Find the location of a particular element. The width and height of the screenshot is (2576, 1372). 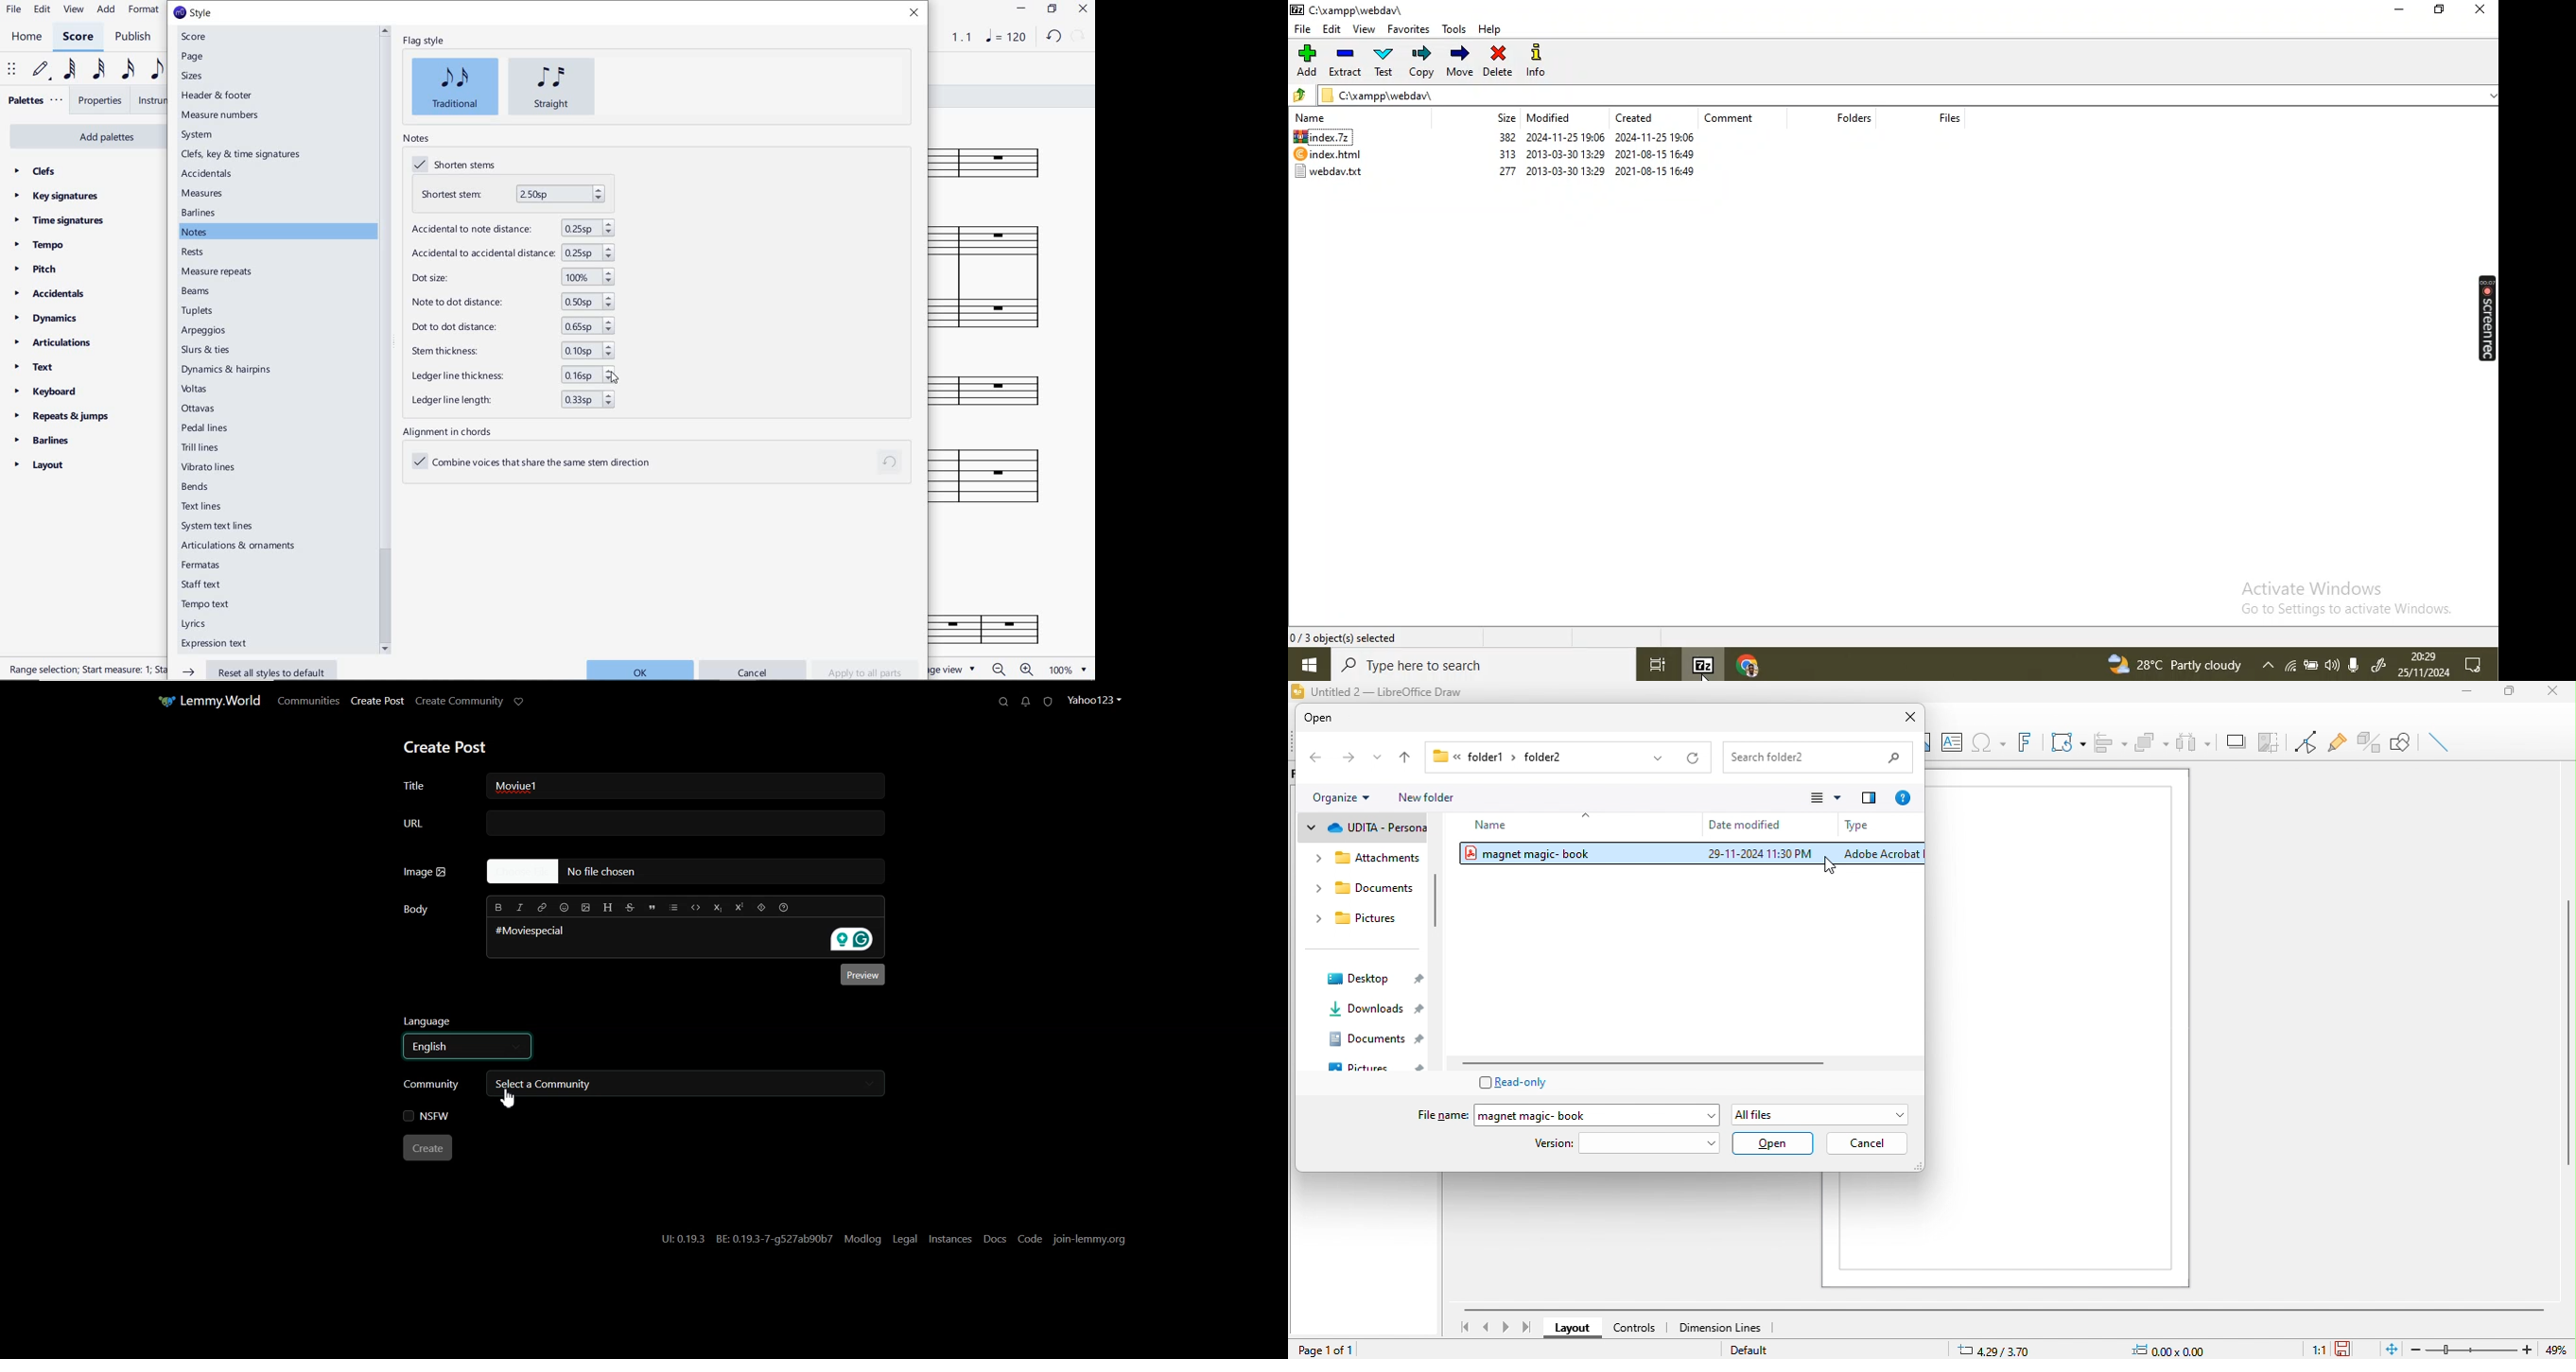

transformation is located at coordinates (2064, 741).